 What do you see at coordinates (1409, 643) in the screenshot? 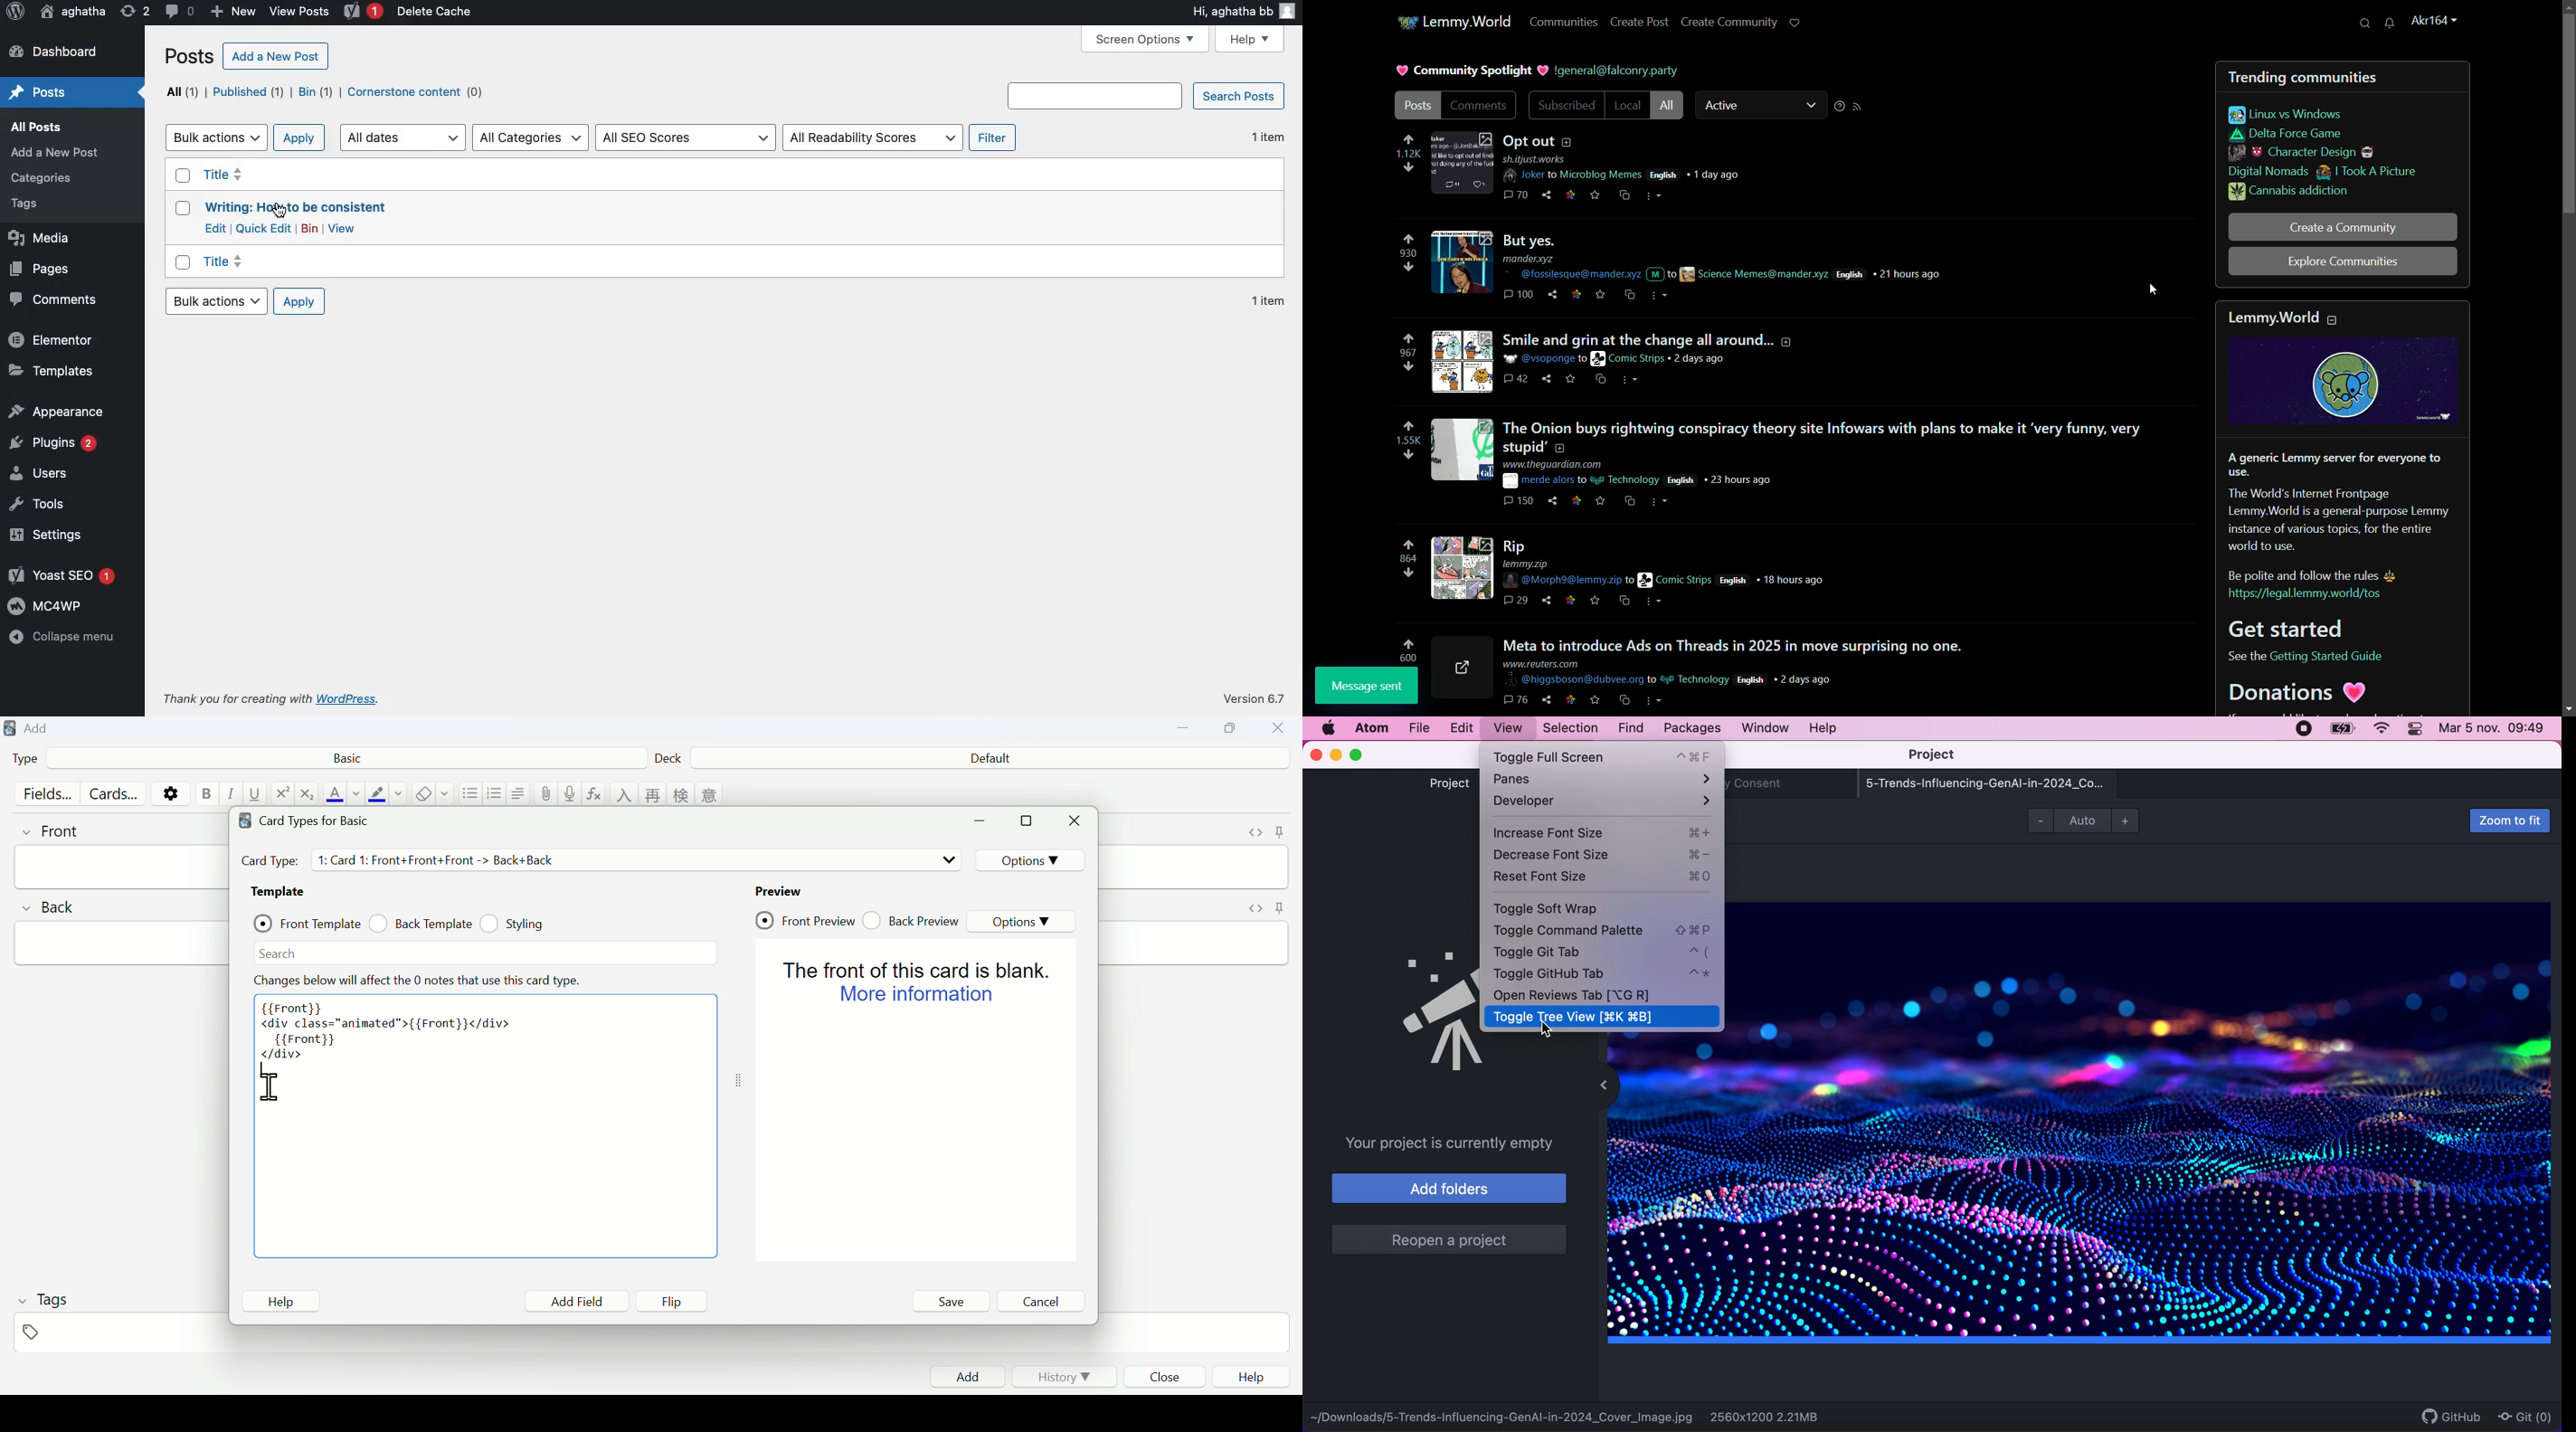
I see `upvote` at bounding box center [1409, 643].